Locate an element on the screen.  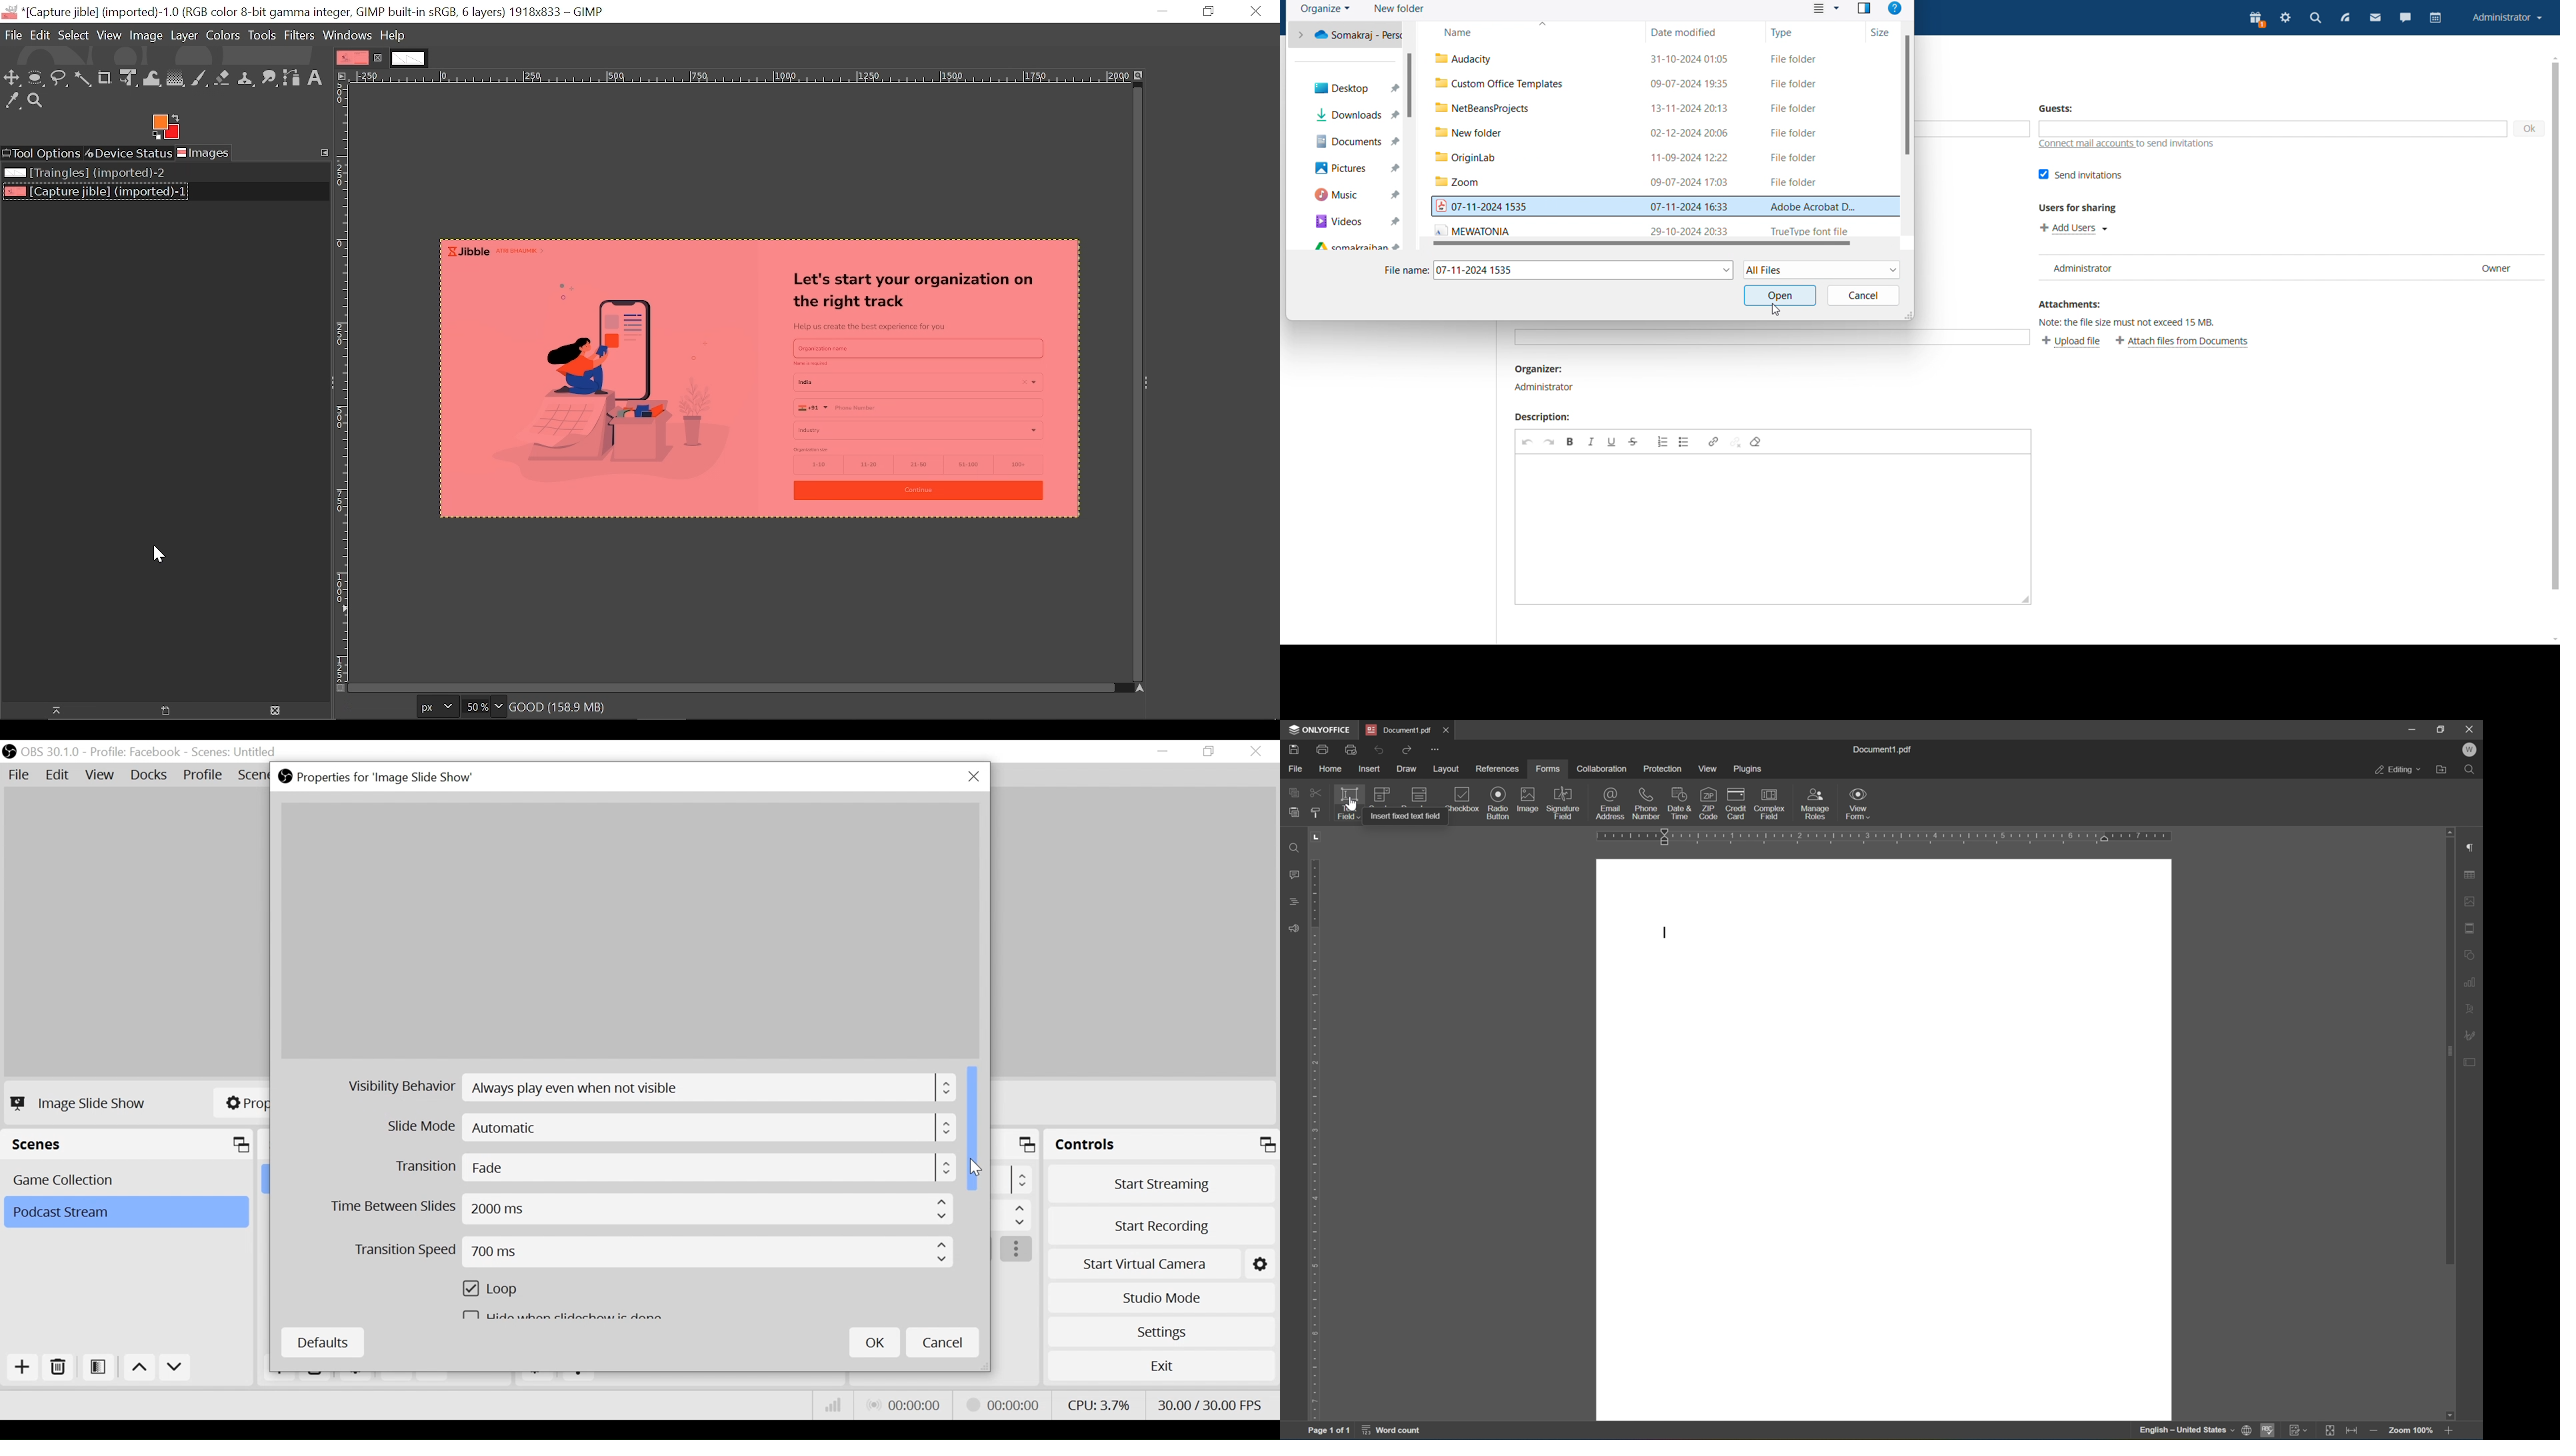
 is located at coordinates (1656, 109).